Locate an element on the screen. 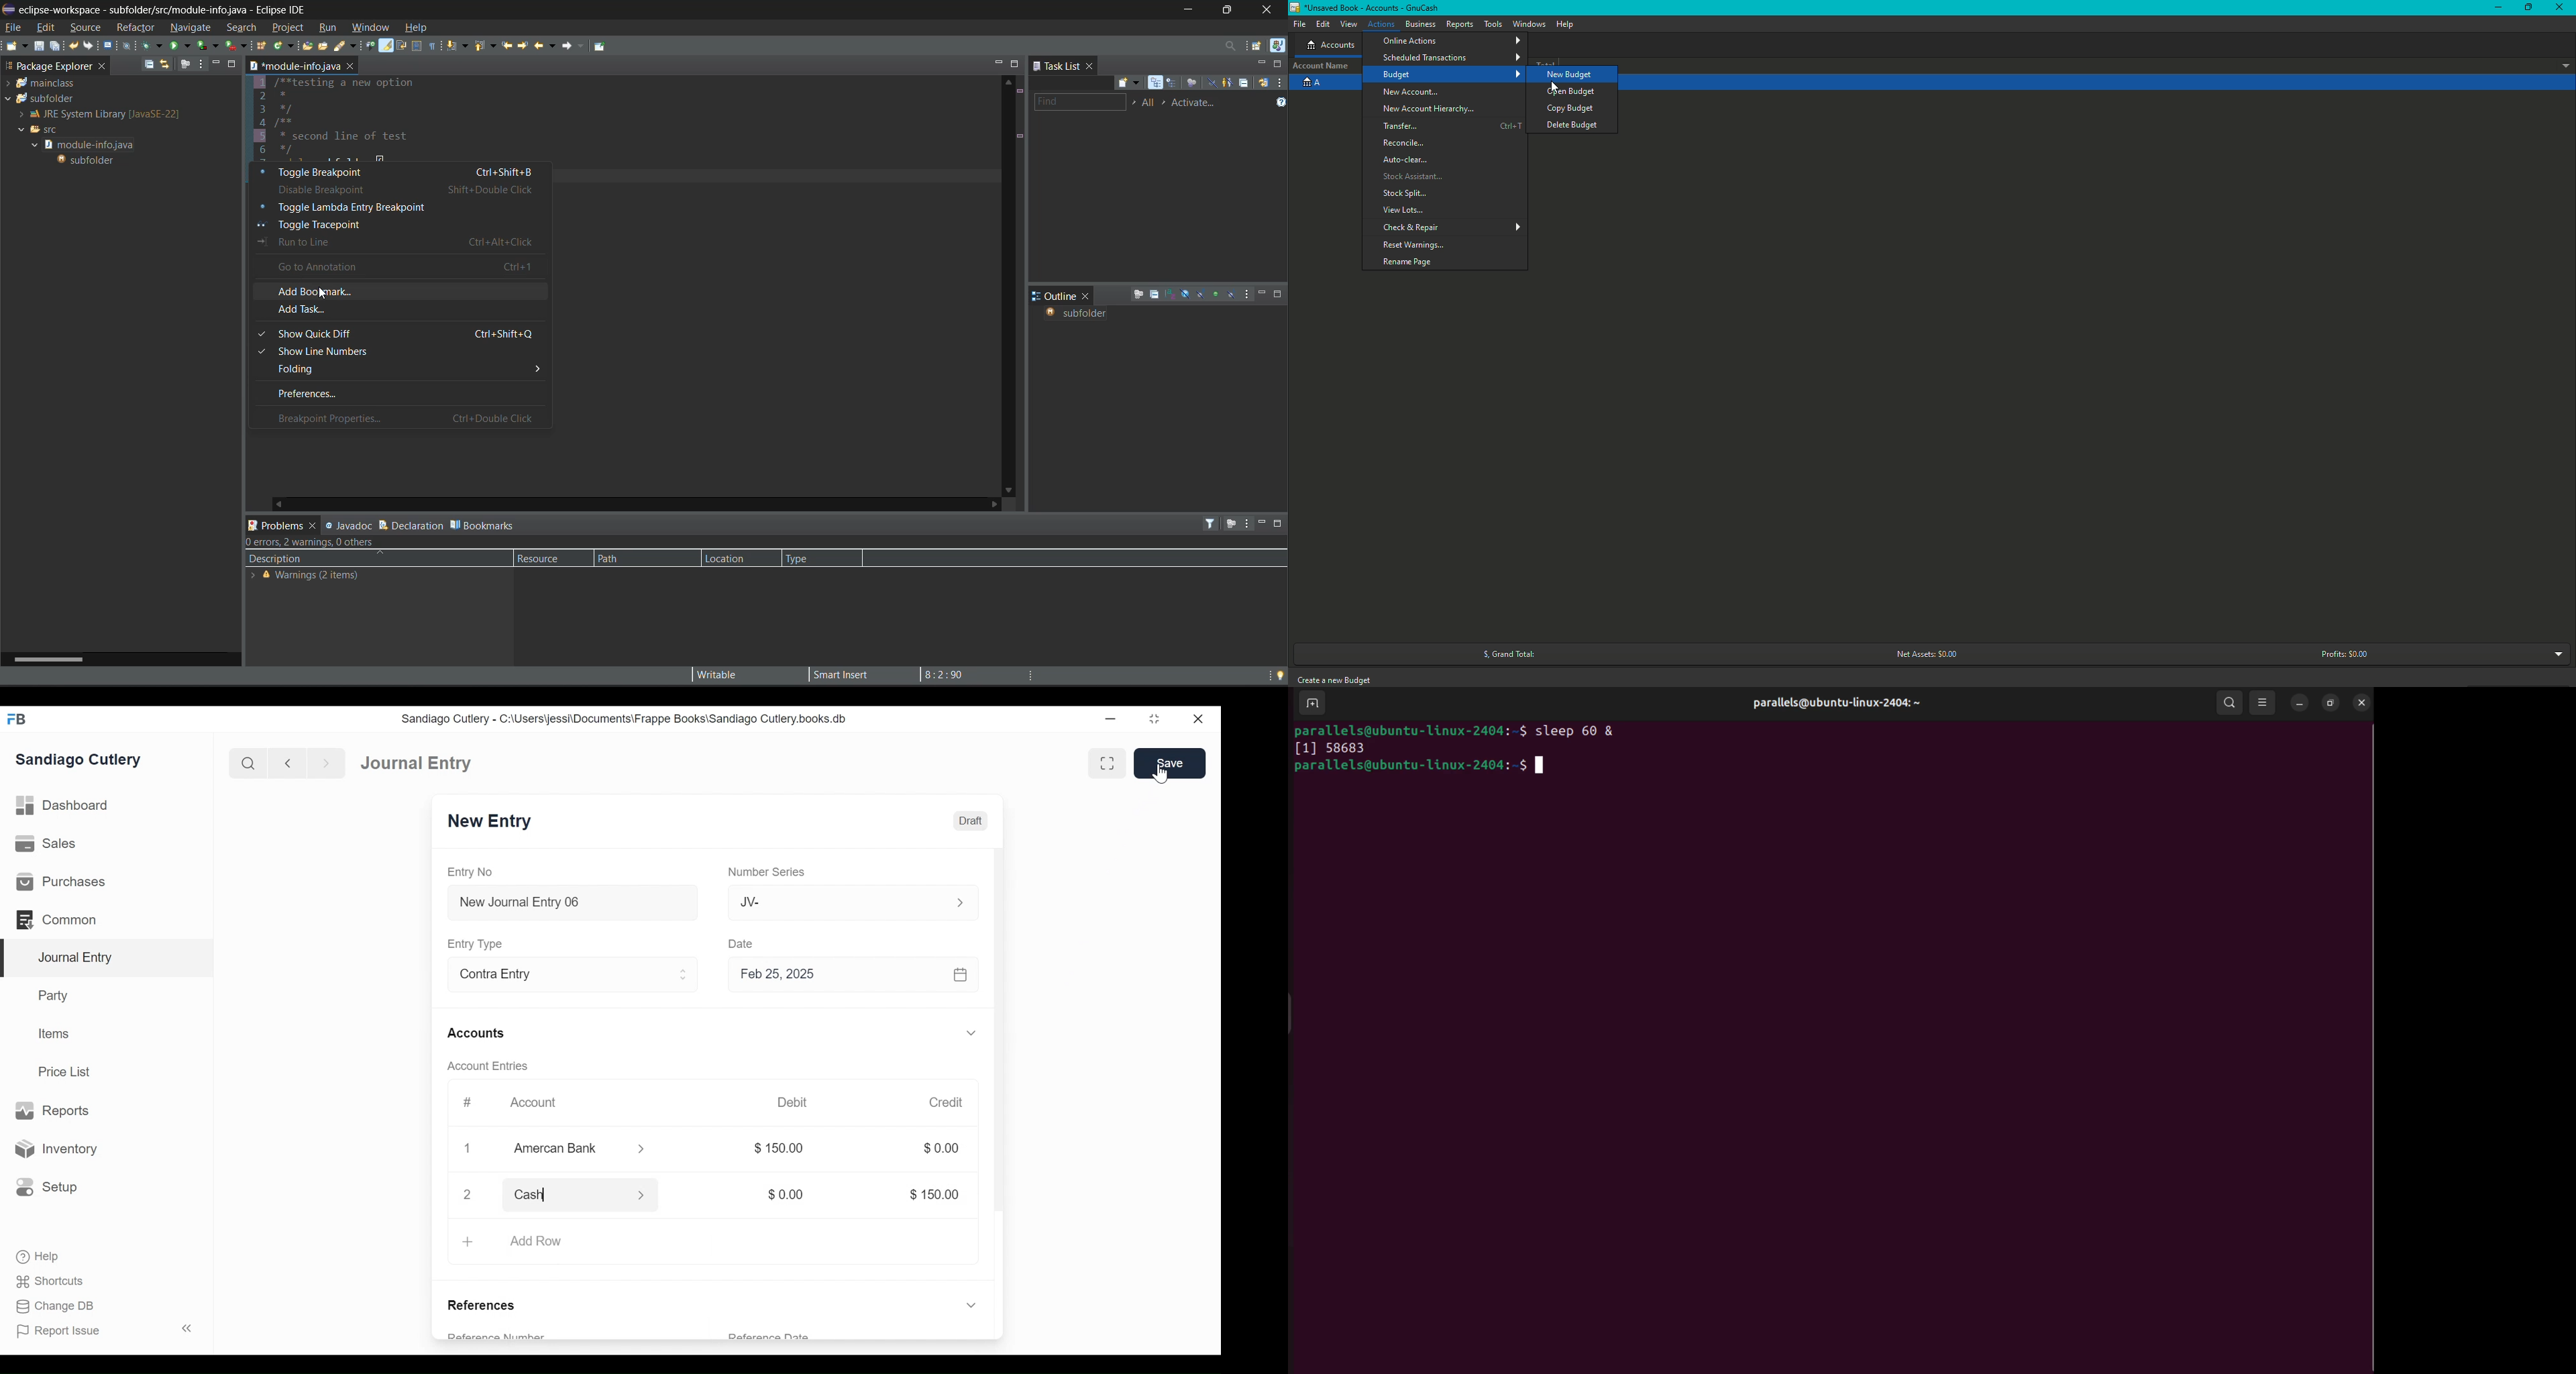  focus on active task is located at coordinates (1230, 525).